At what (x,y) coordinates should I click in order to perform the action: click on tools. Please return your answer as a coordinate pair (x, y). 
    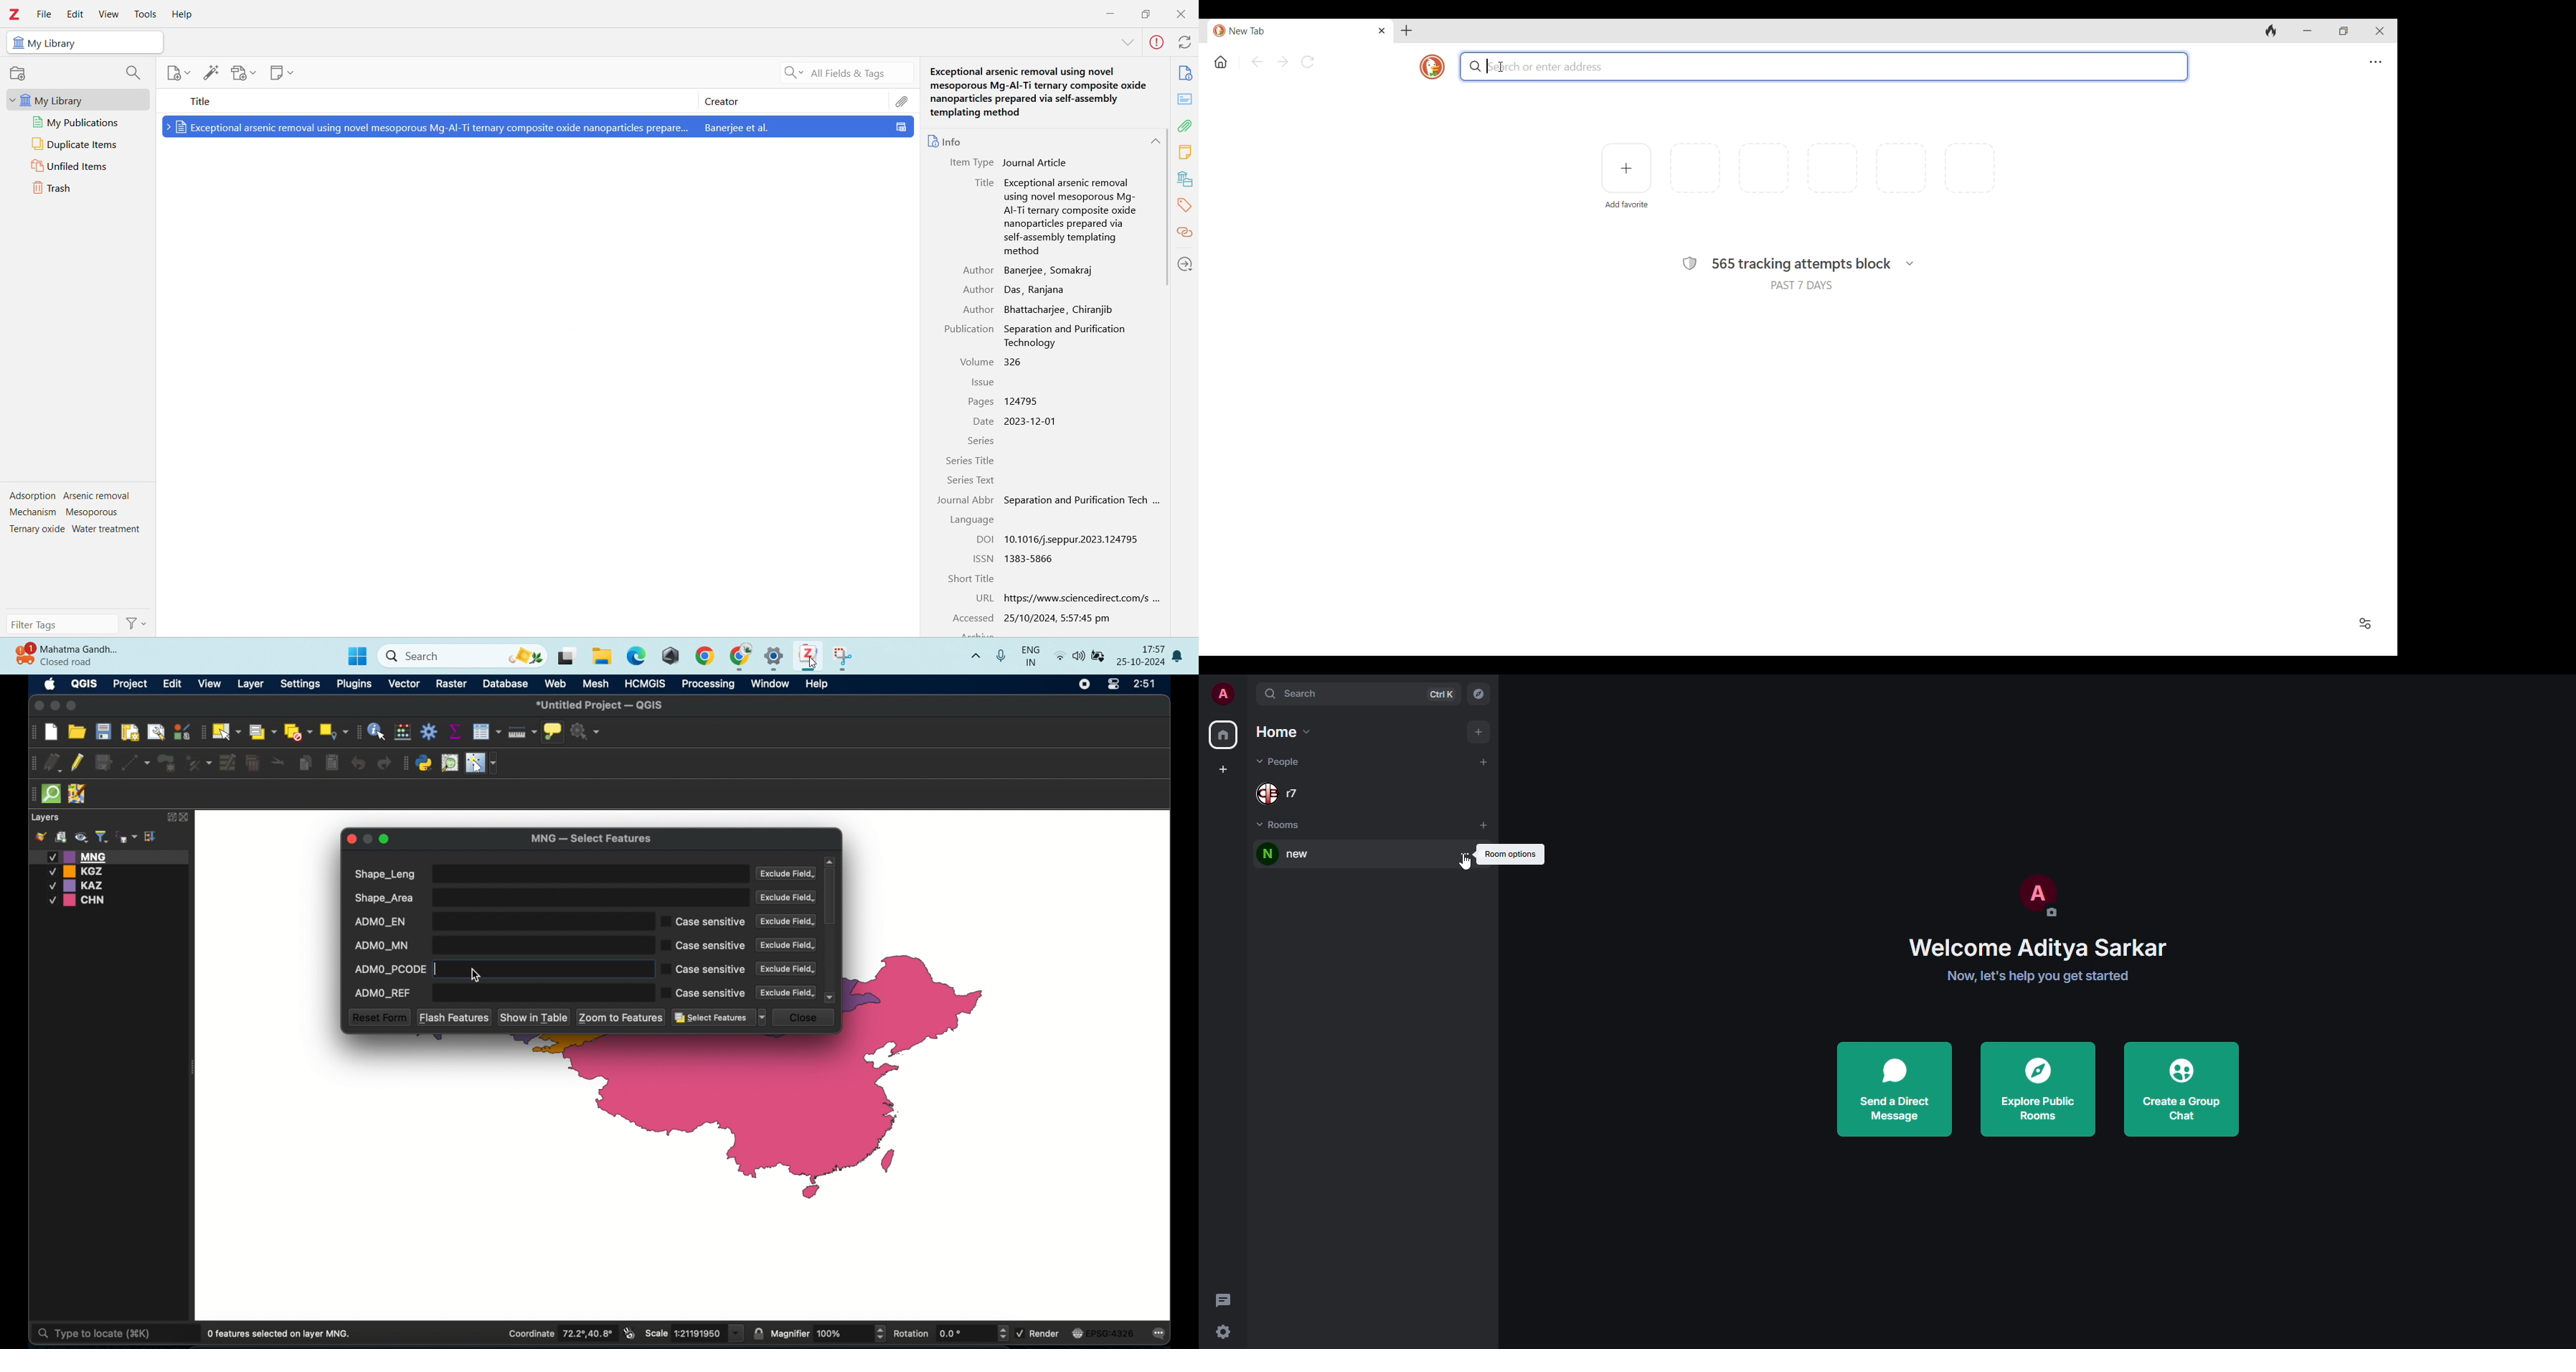
    Looking at the image, I should click on (145, 14).